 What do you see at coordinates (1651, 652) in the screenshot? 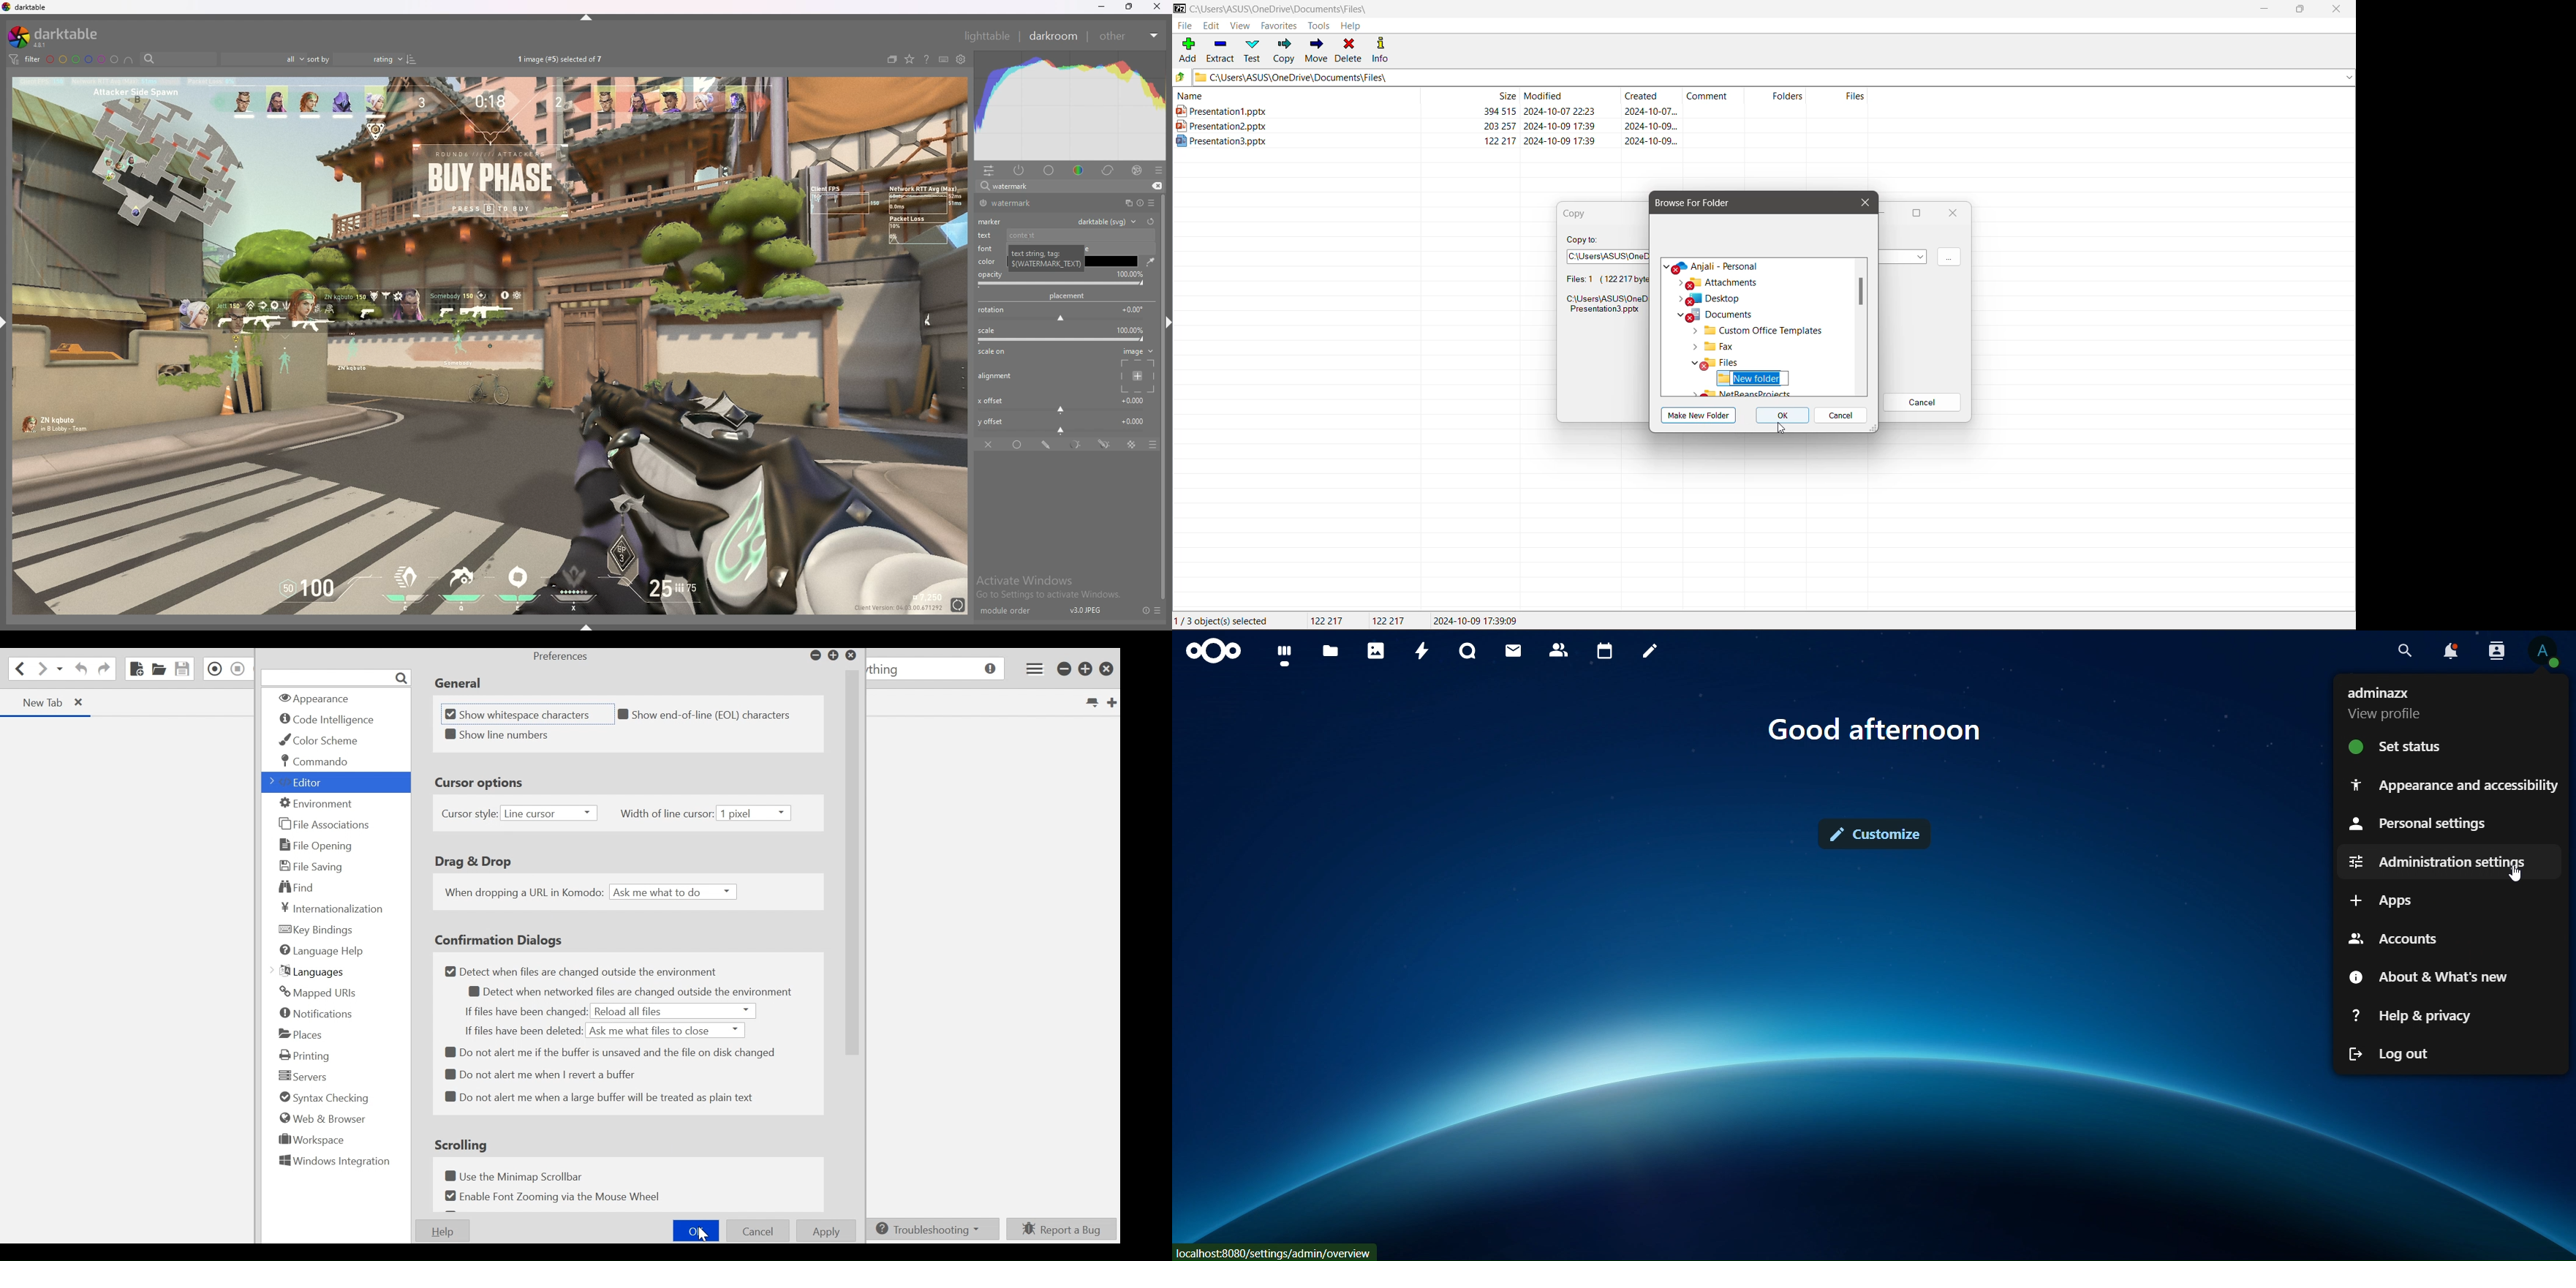
I see `notes` at bounding box center [1651, 652].